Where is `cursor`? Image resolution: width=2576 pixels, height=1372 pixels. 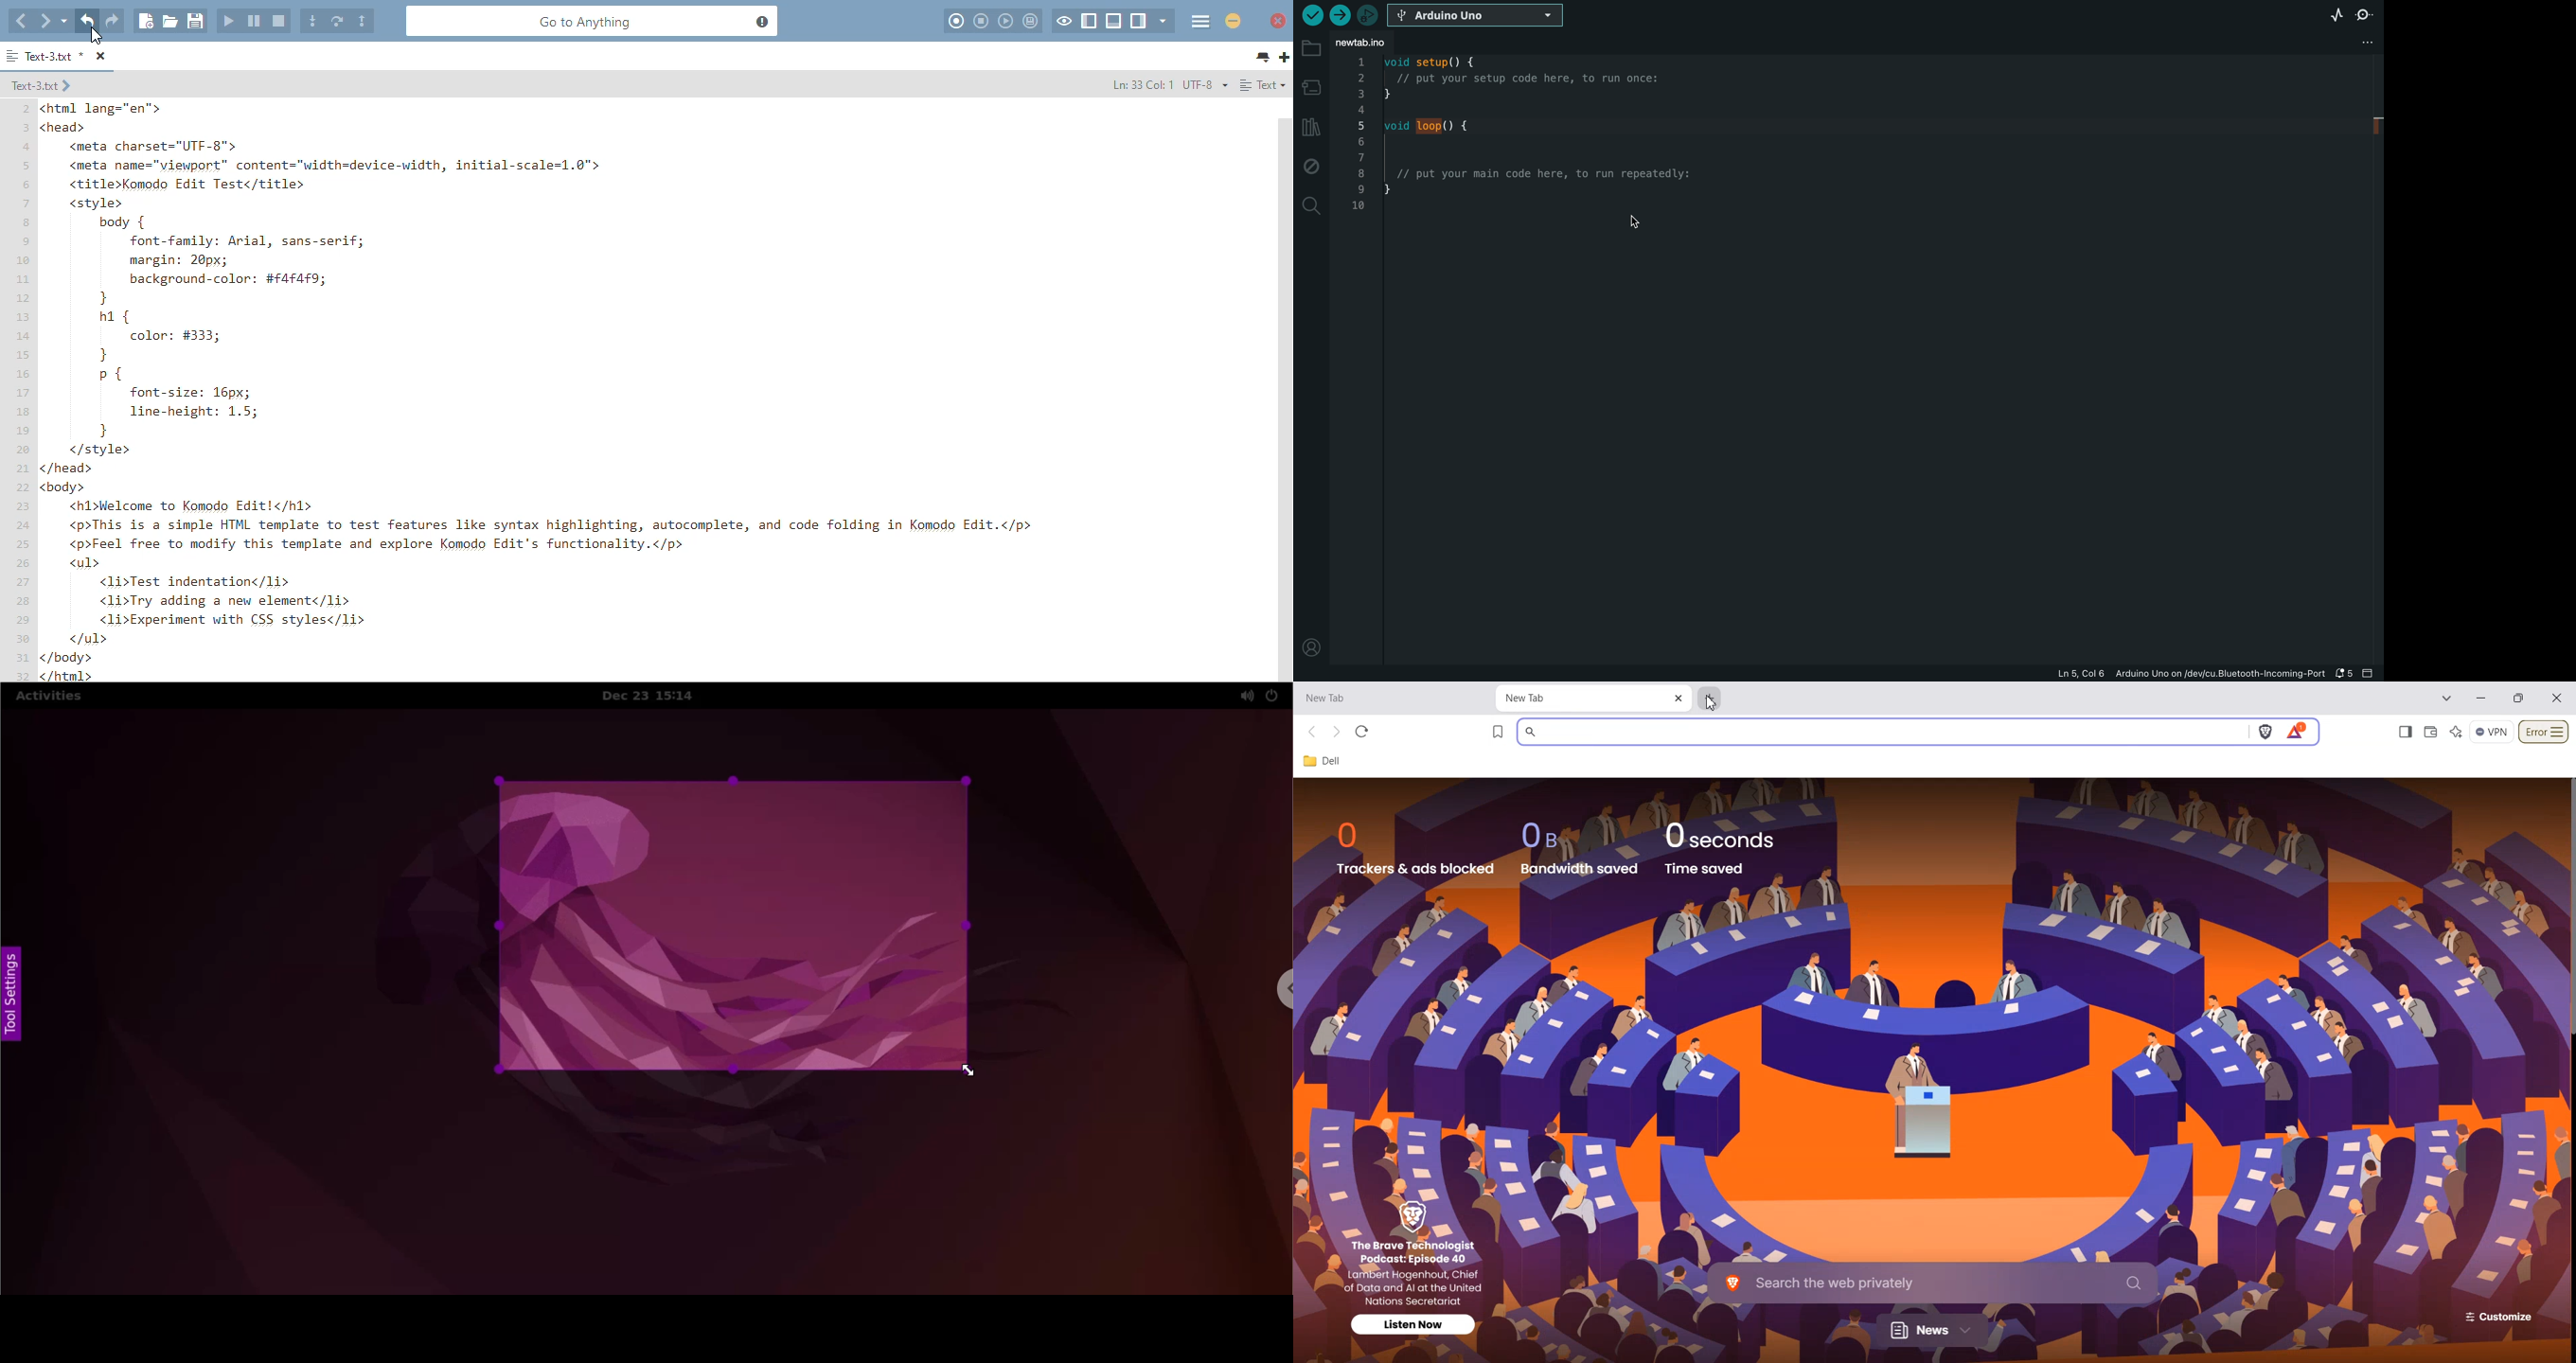
cursor is located at coordinates (97, 36).